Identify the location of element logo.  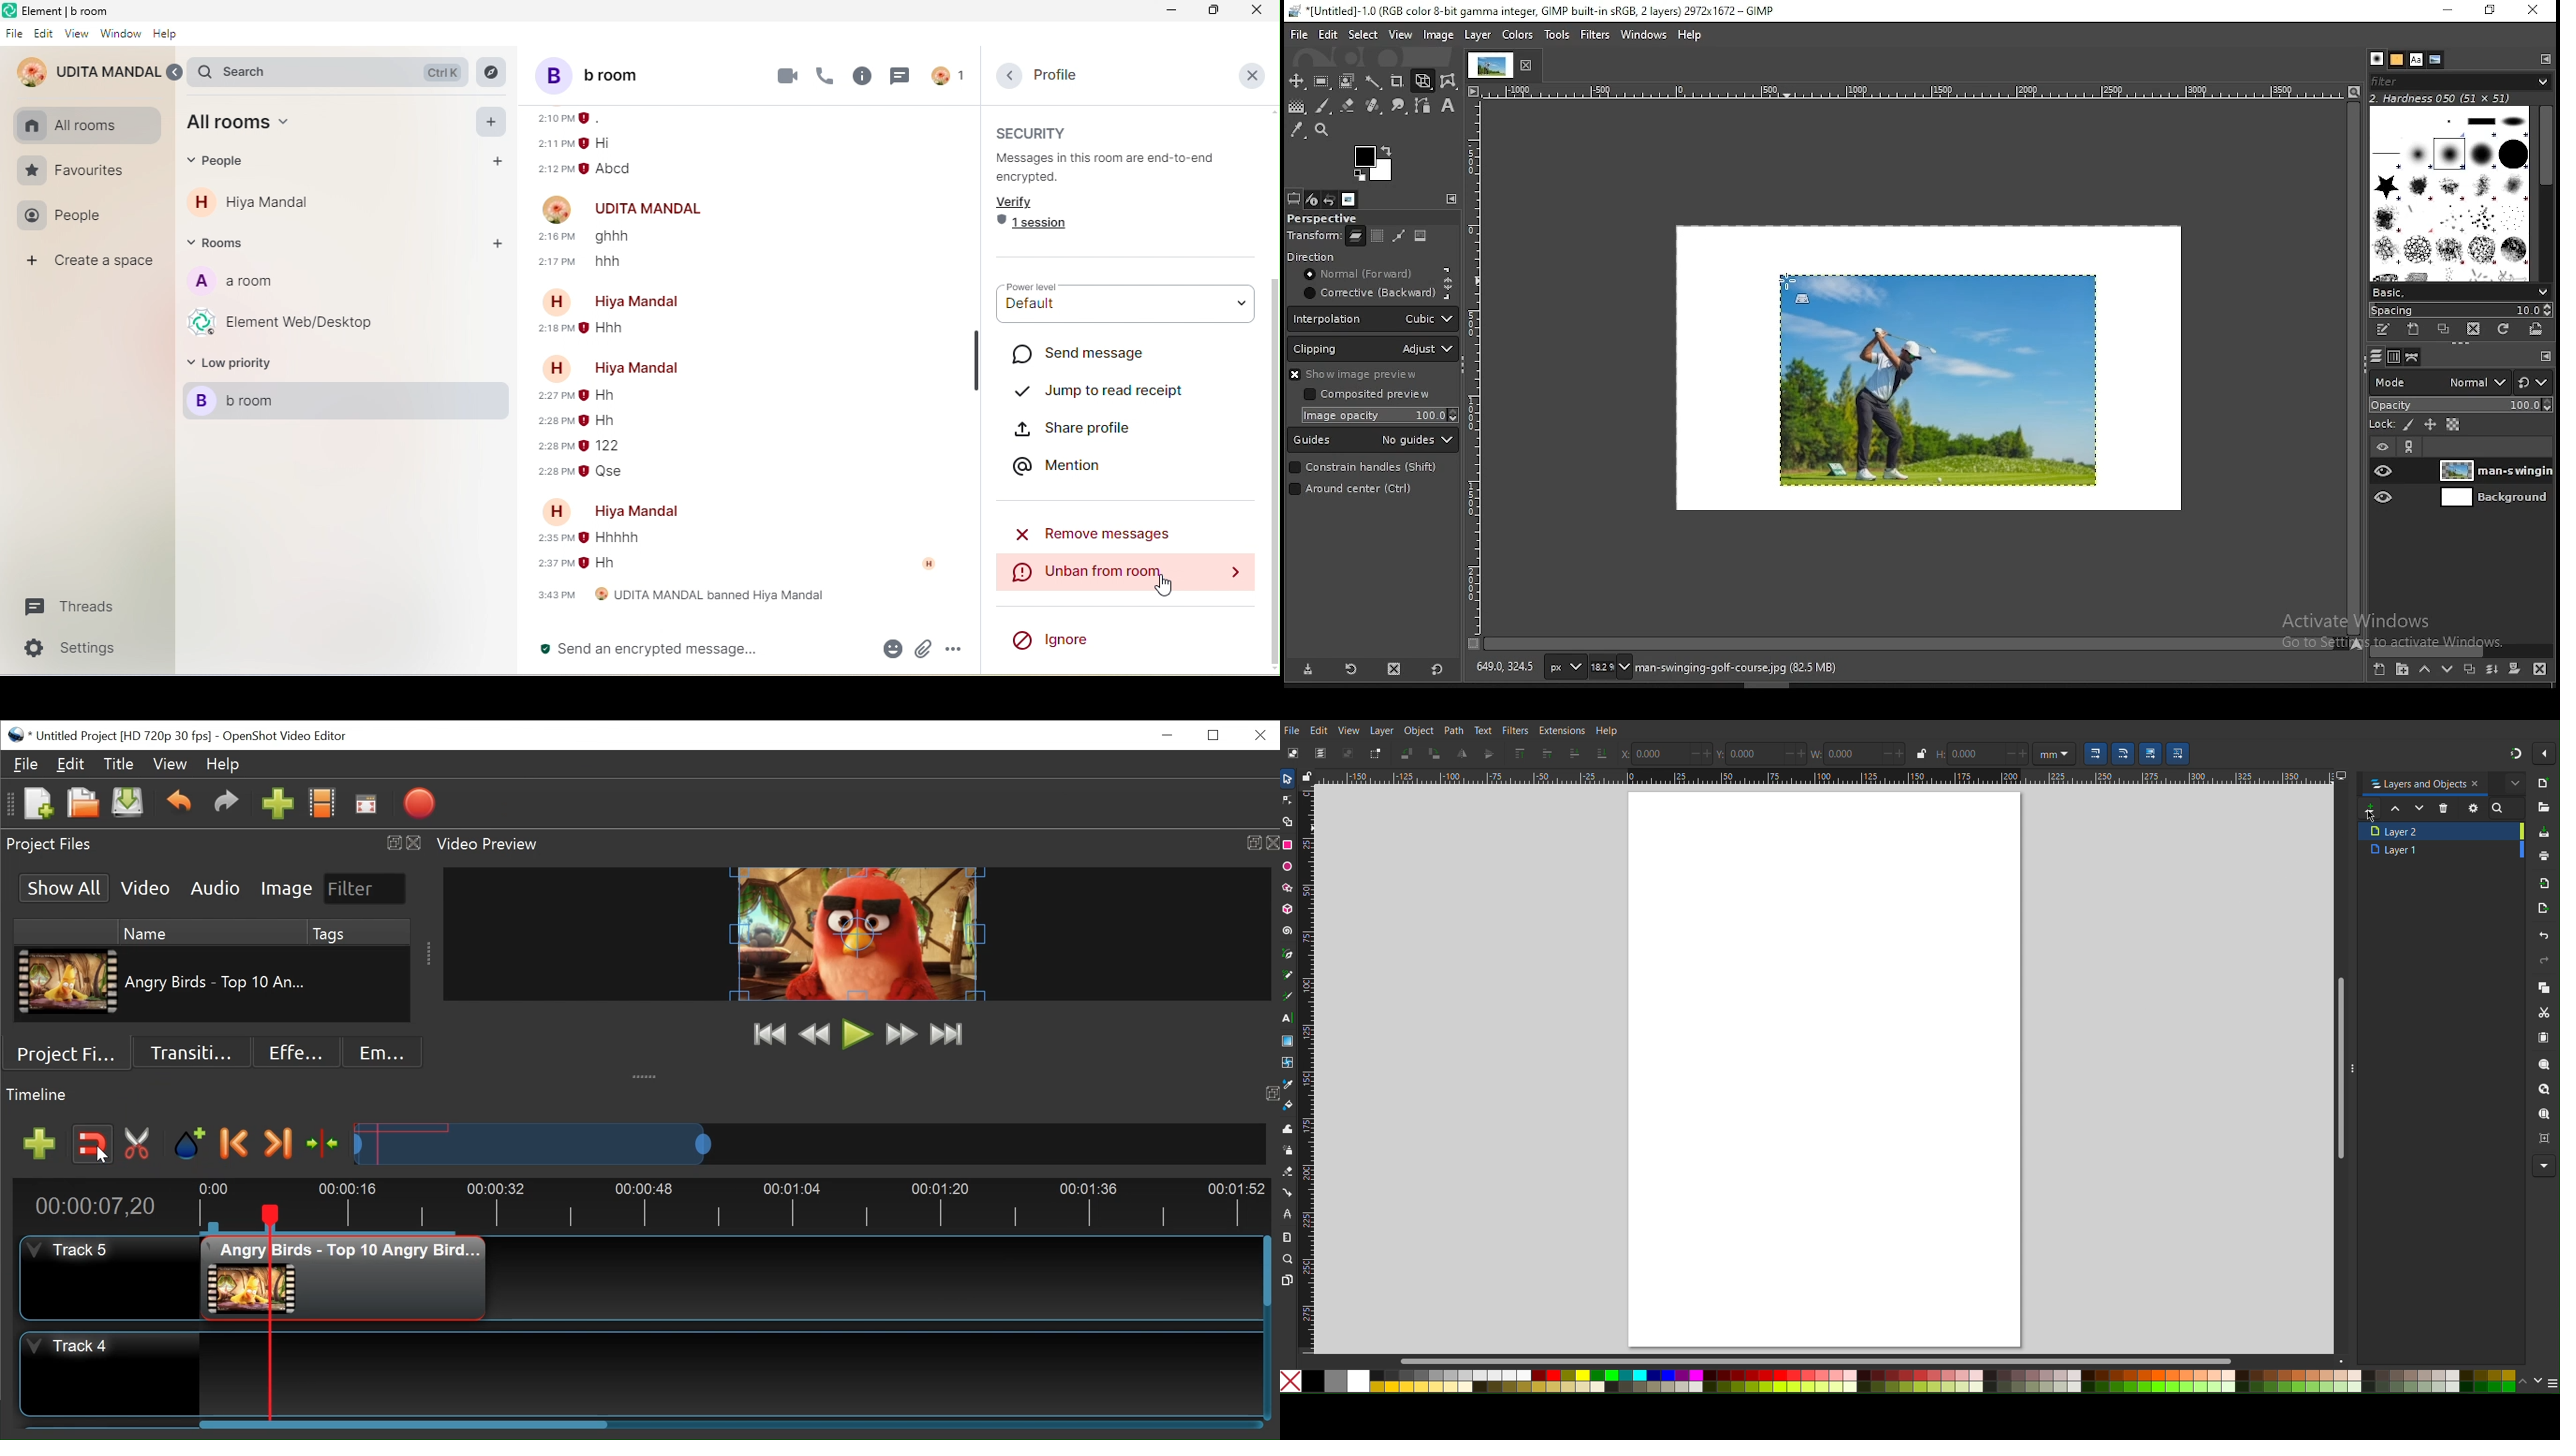
(9, 11).